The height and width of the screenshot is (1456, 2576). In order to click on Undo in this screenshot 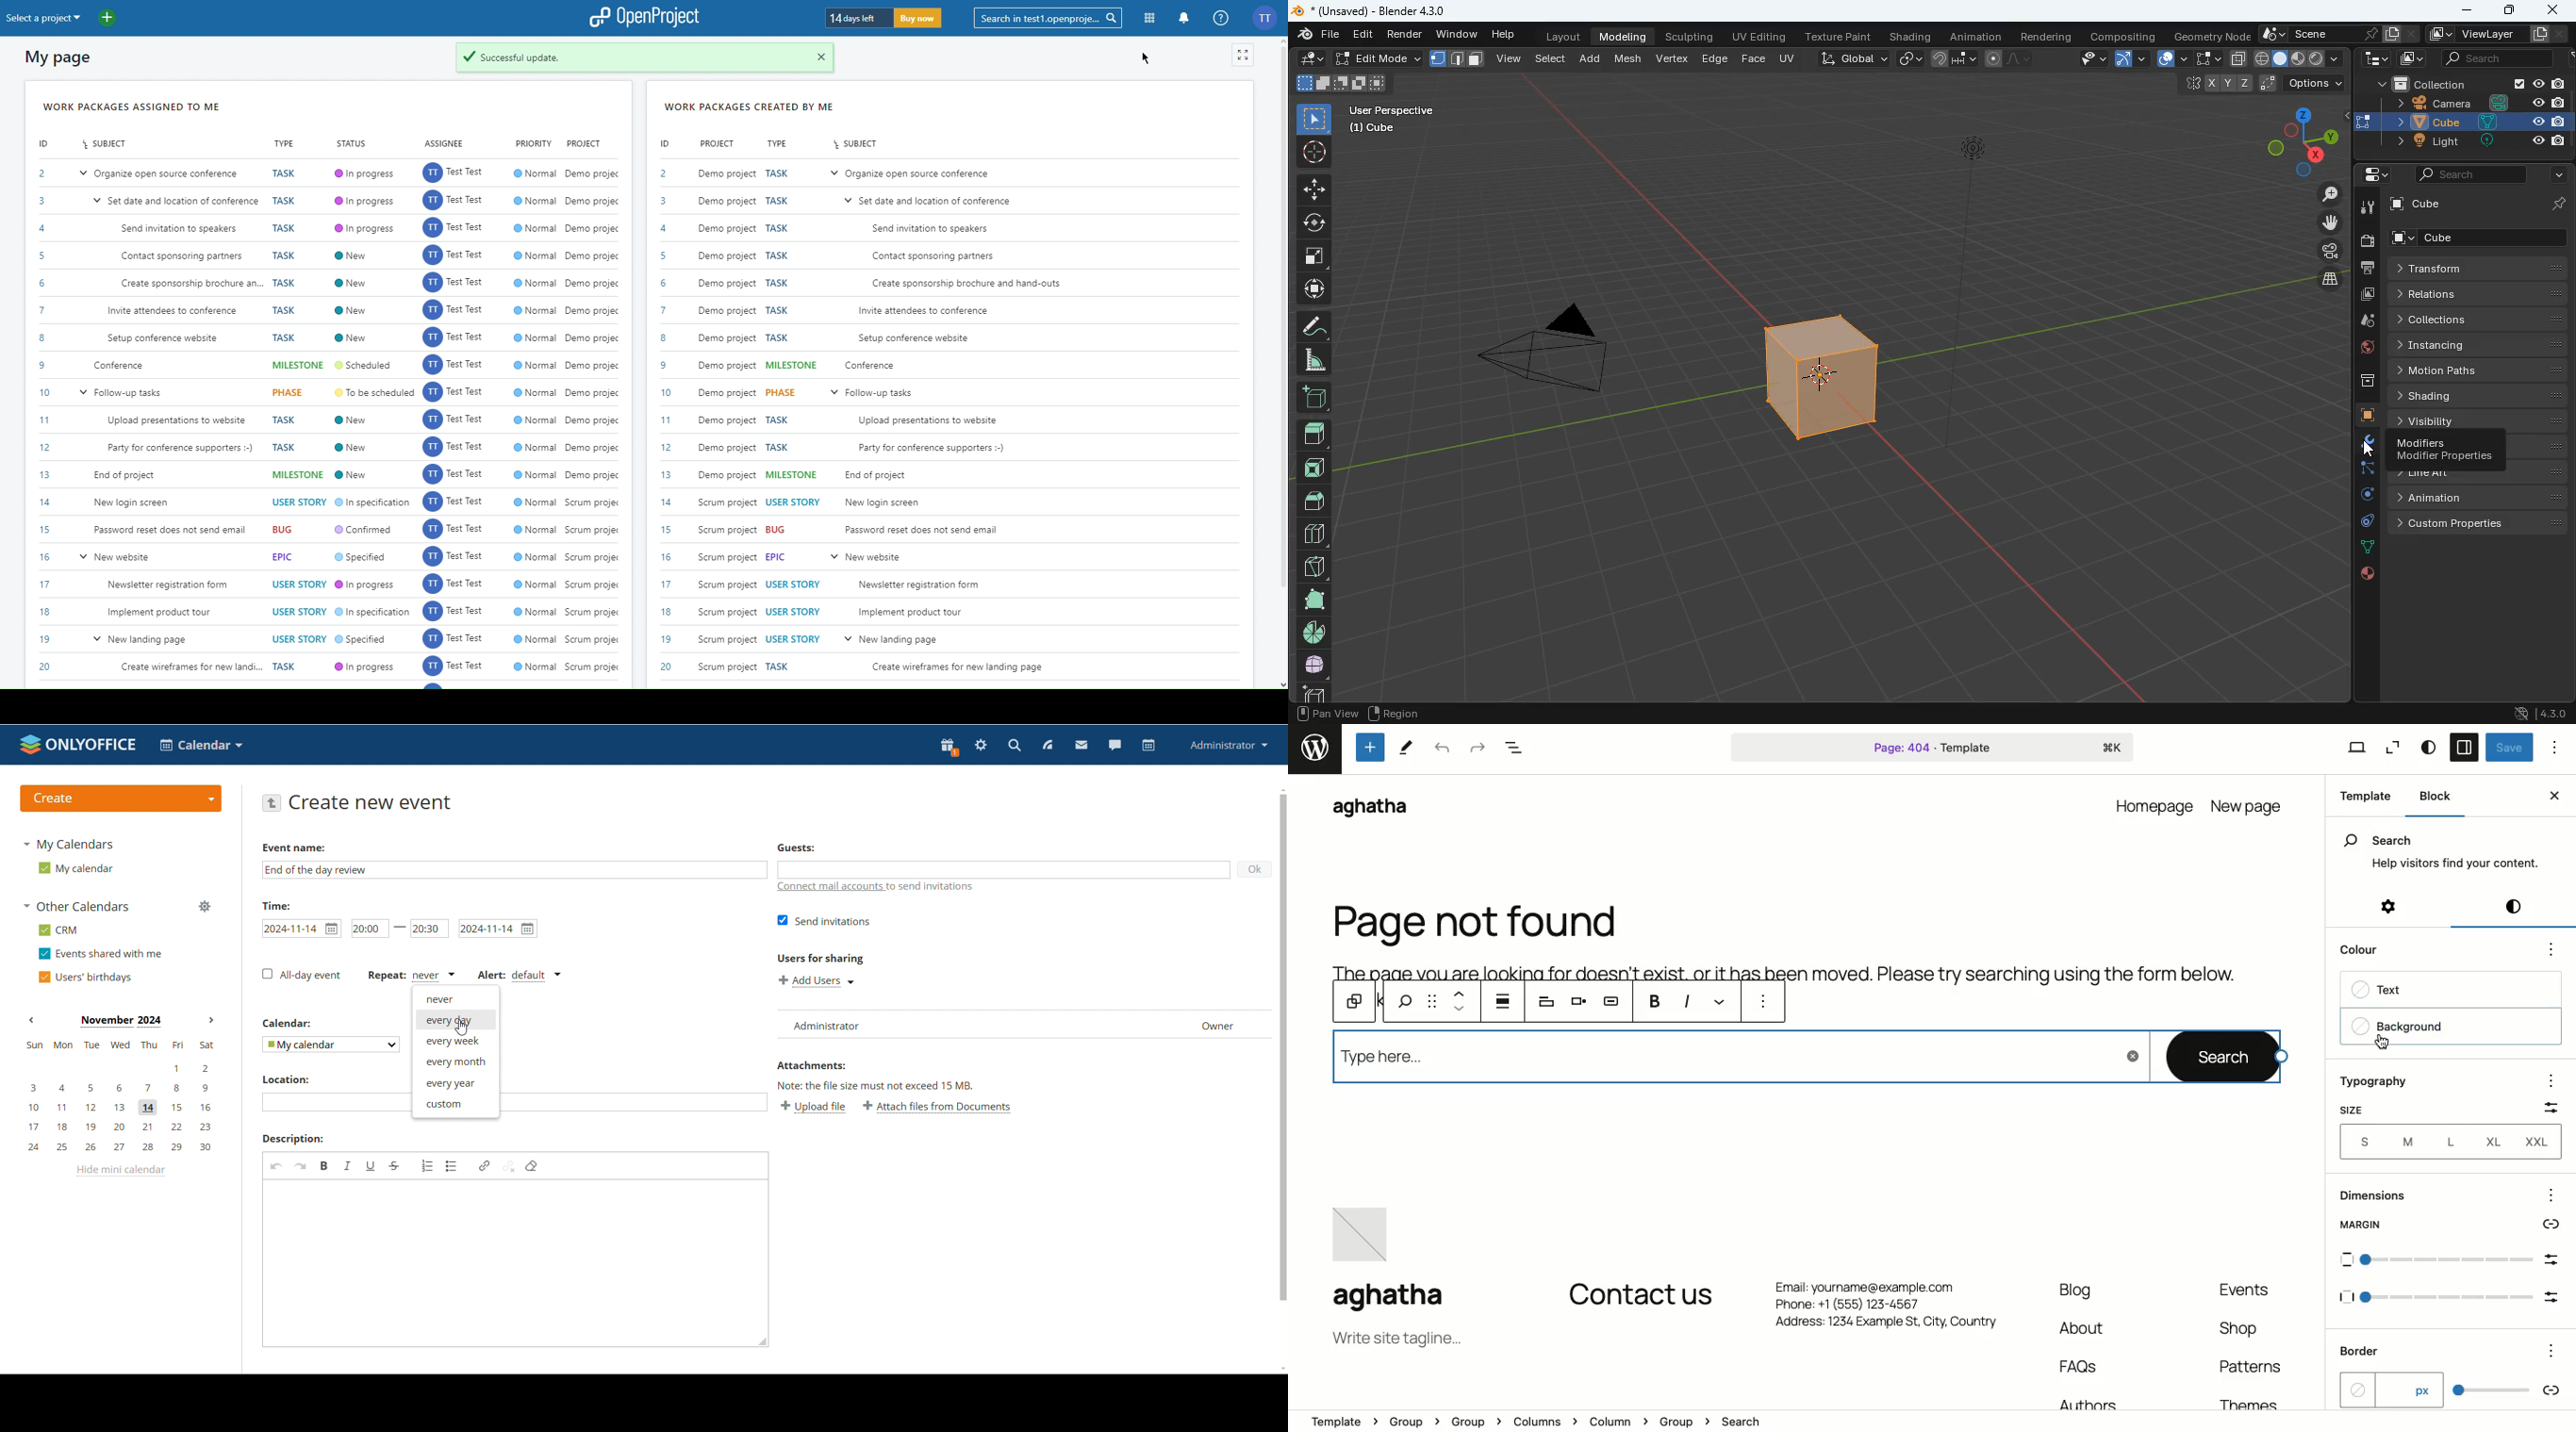, I will do `click(1441, 748)`.